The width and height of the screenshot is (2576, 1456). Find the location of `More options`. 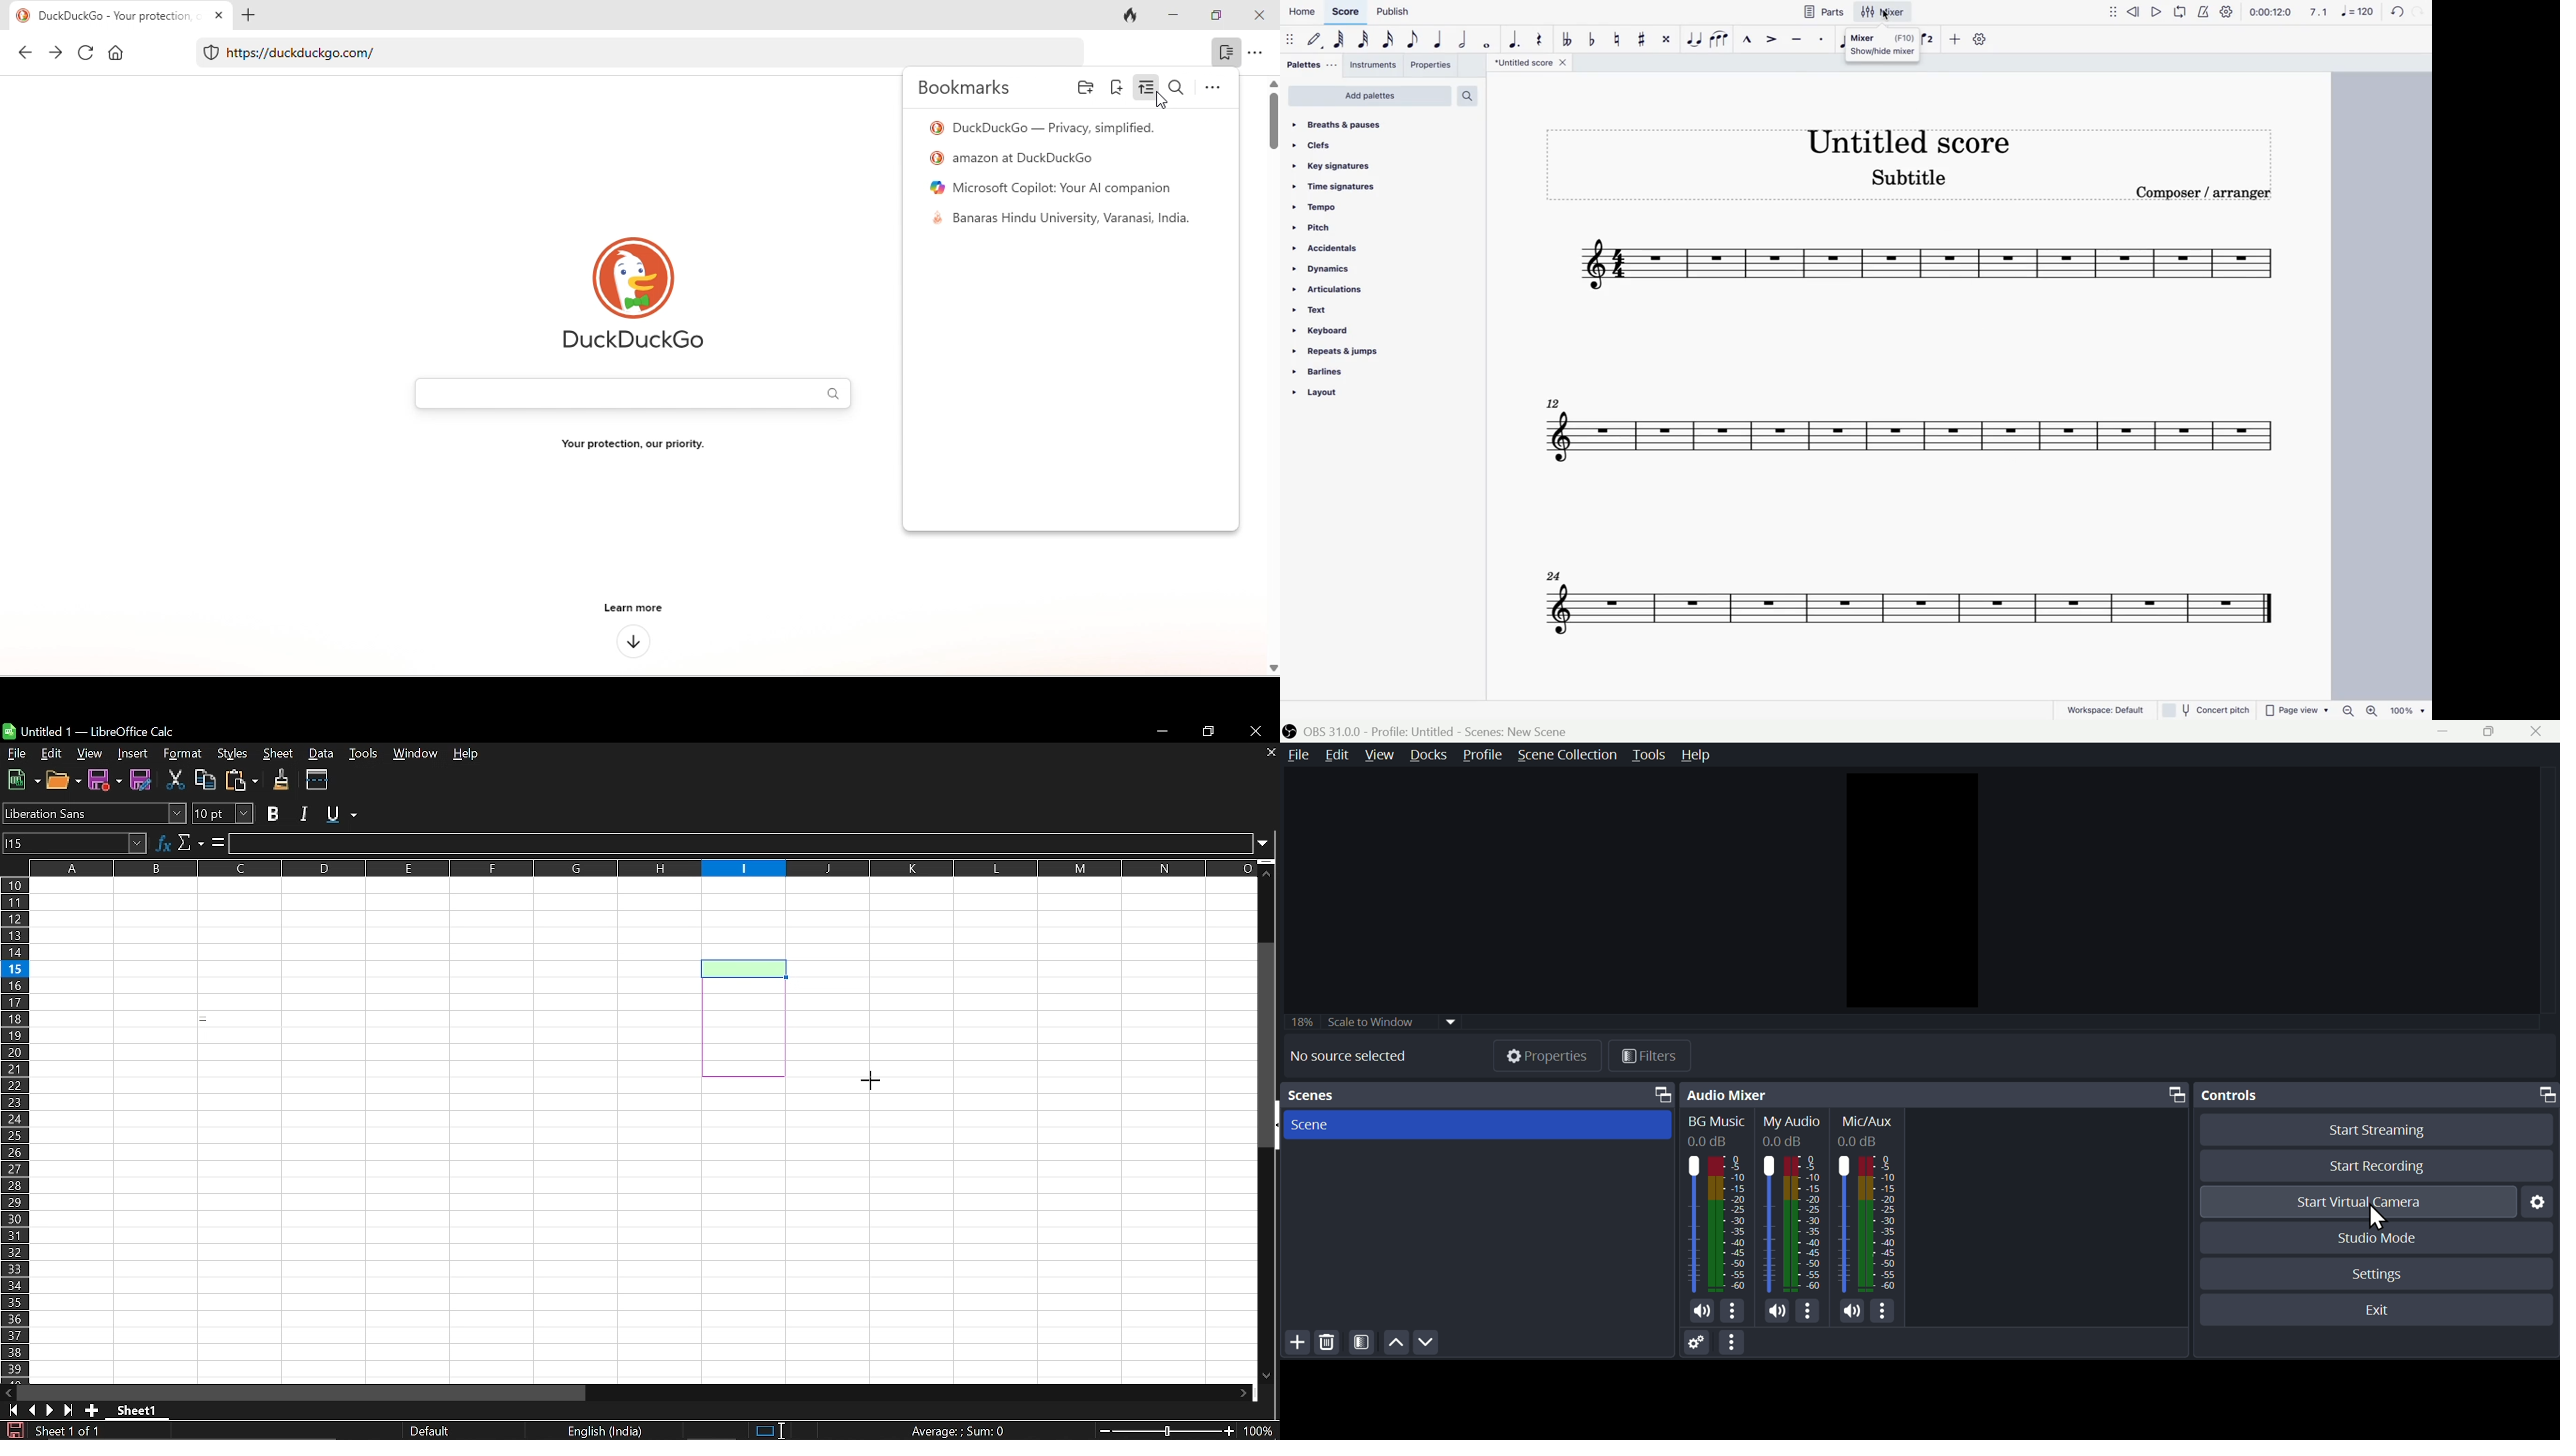

More options is located at coordinates (1735, 1343).